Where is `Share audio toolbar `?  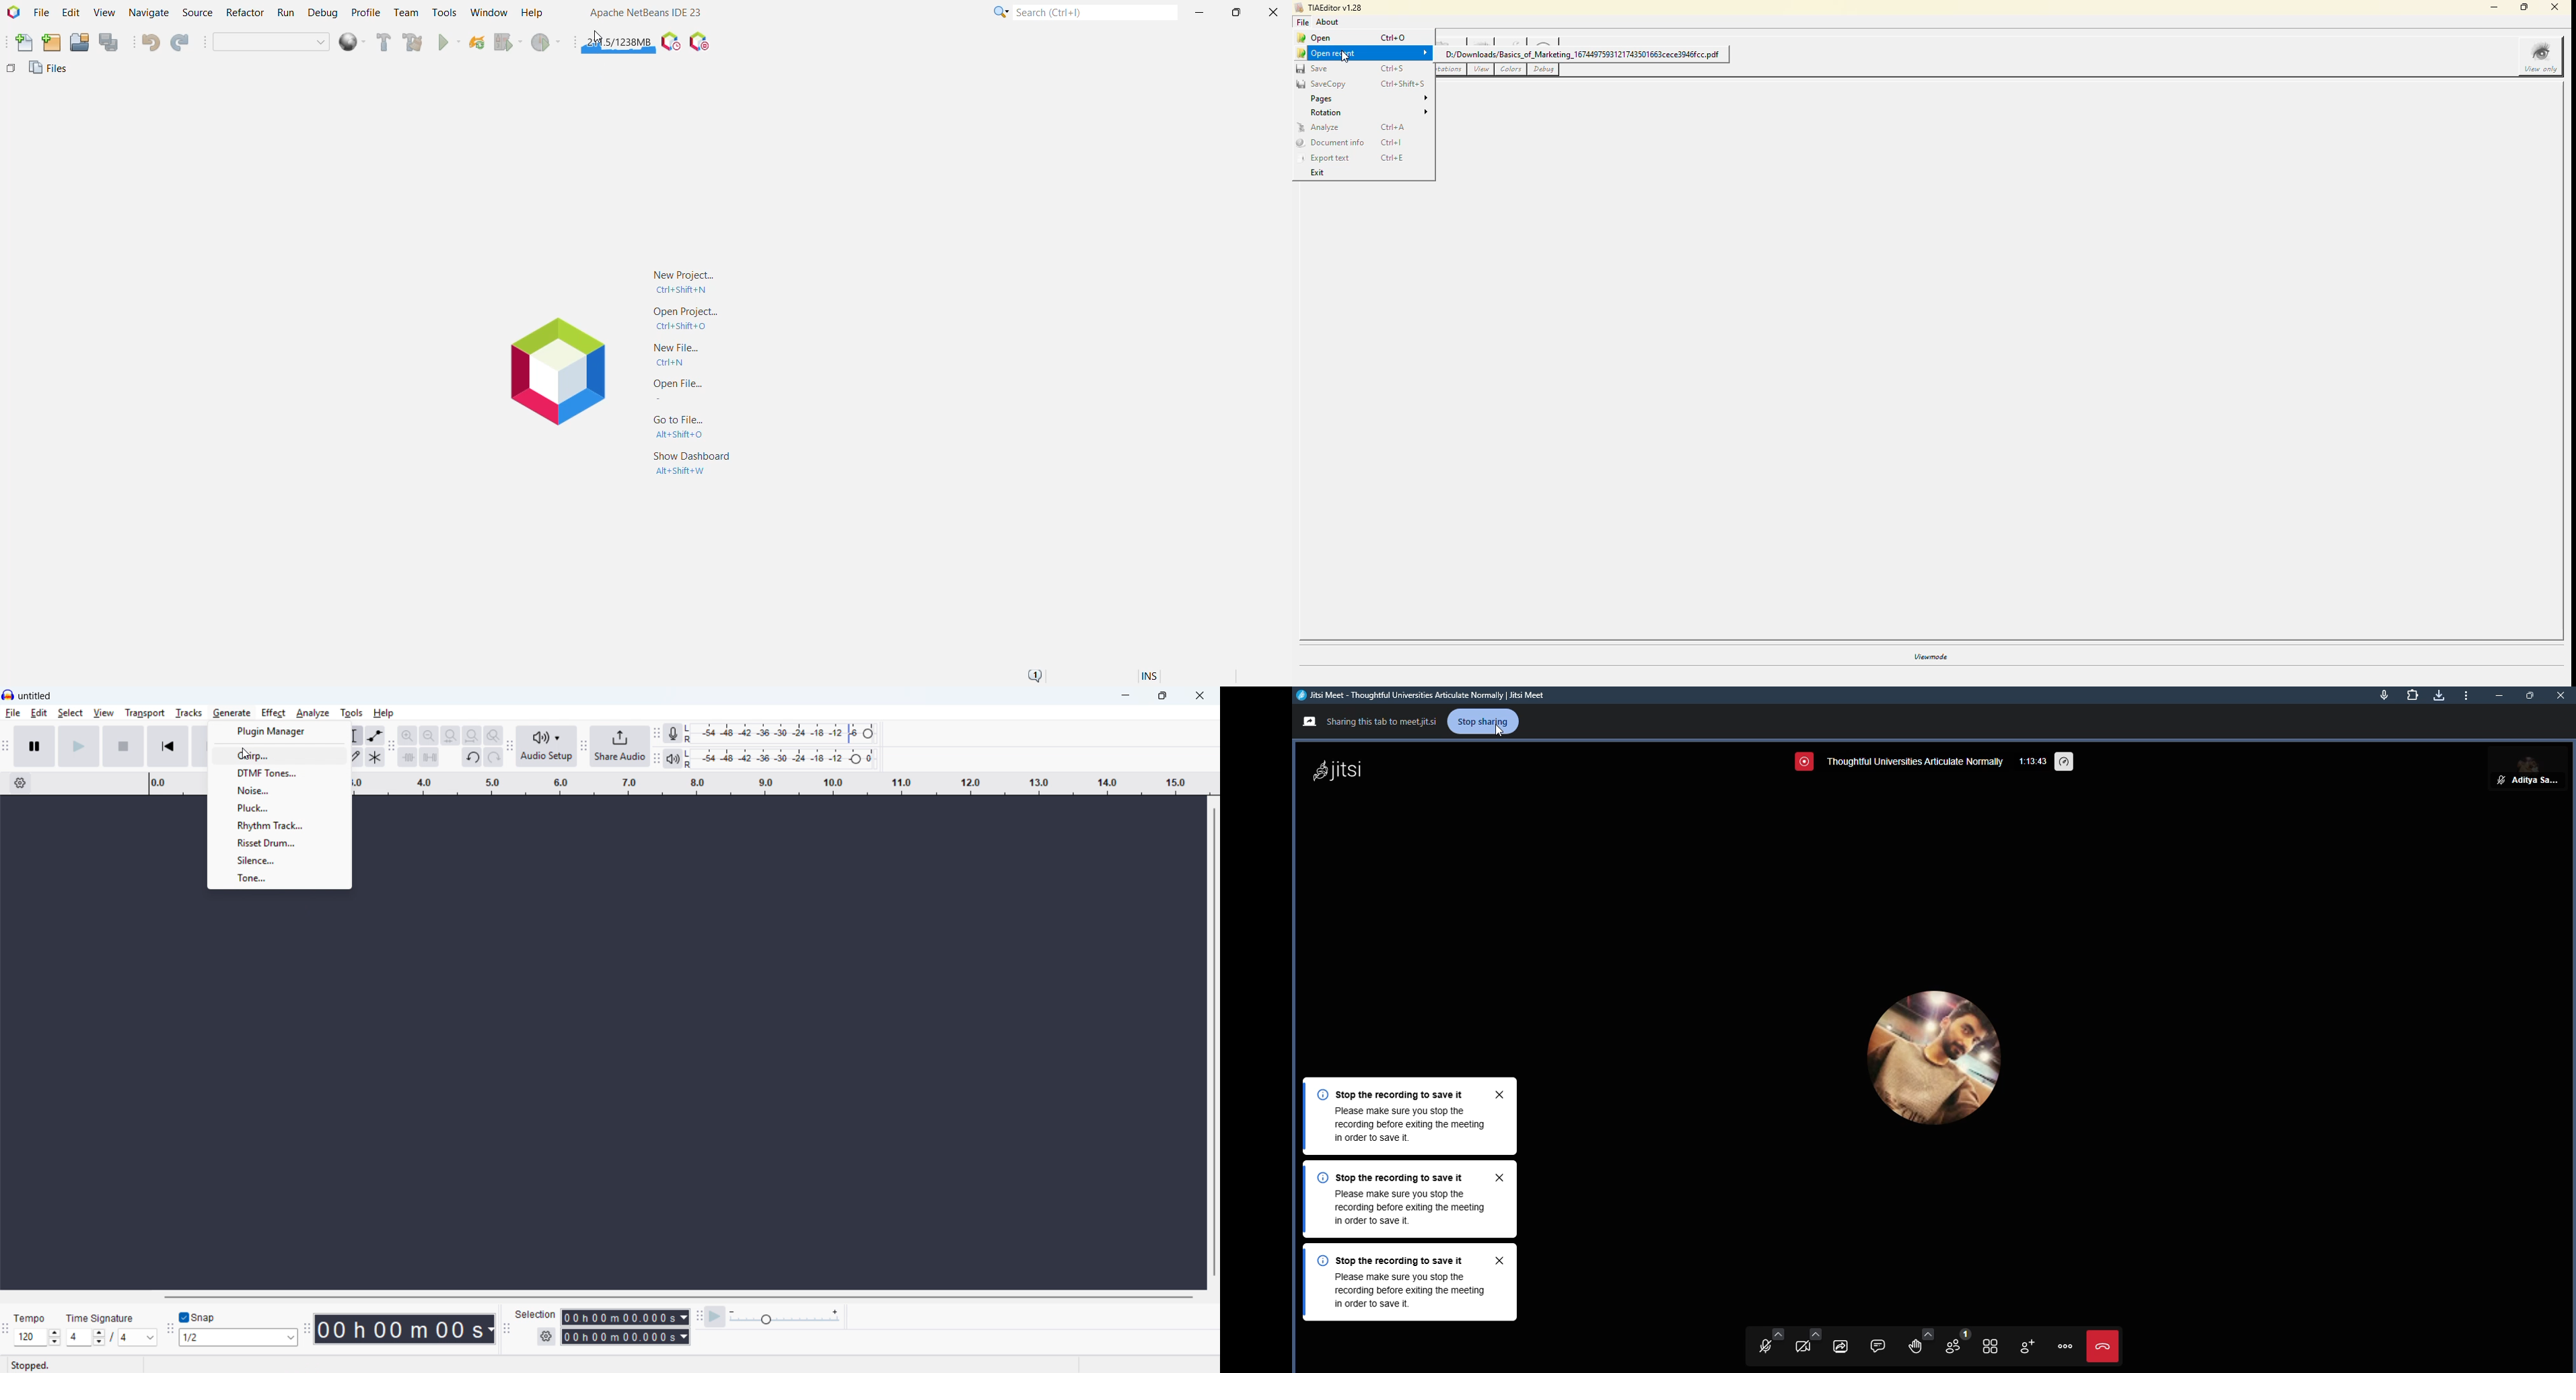 Share audio toolbar  is located at coordinates (584, 746).